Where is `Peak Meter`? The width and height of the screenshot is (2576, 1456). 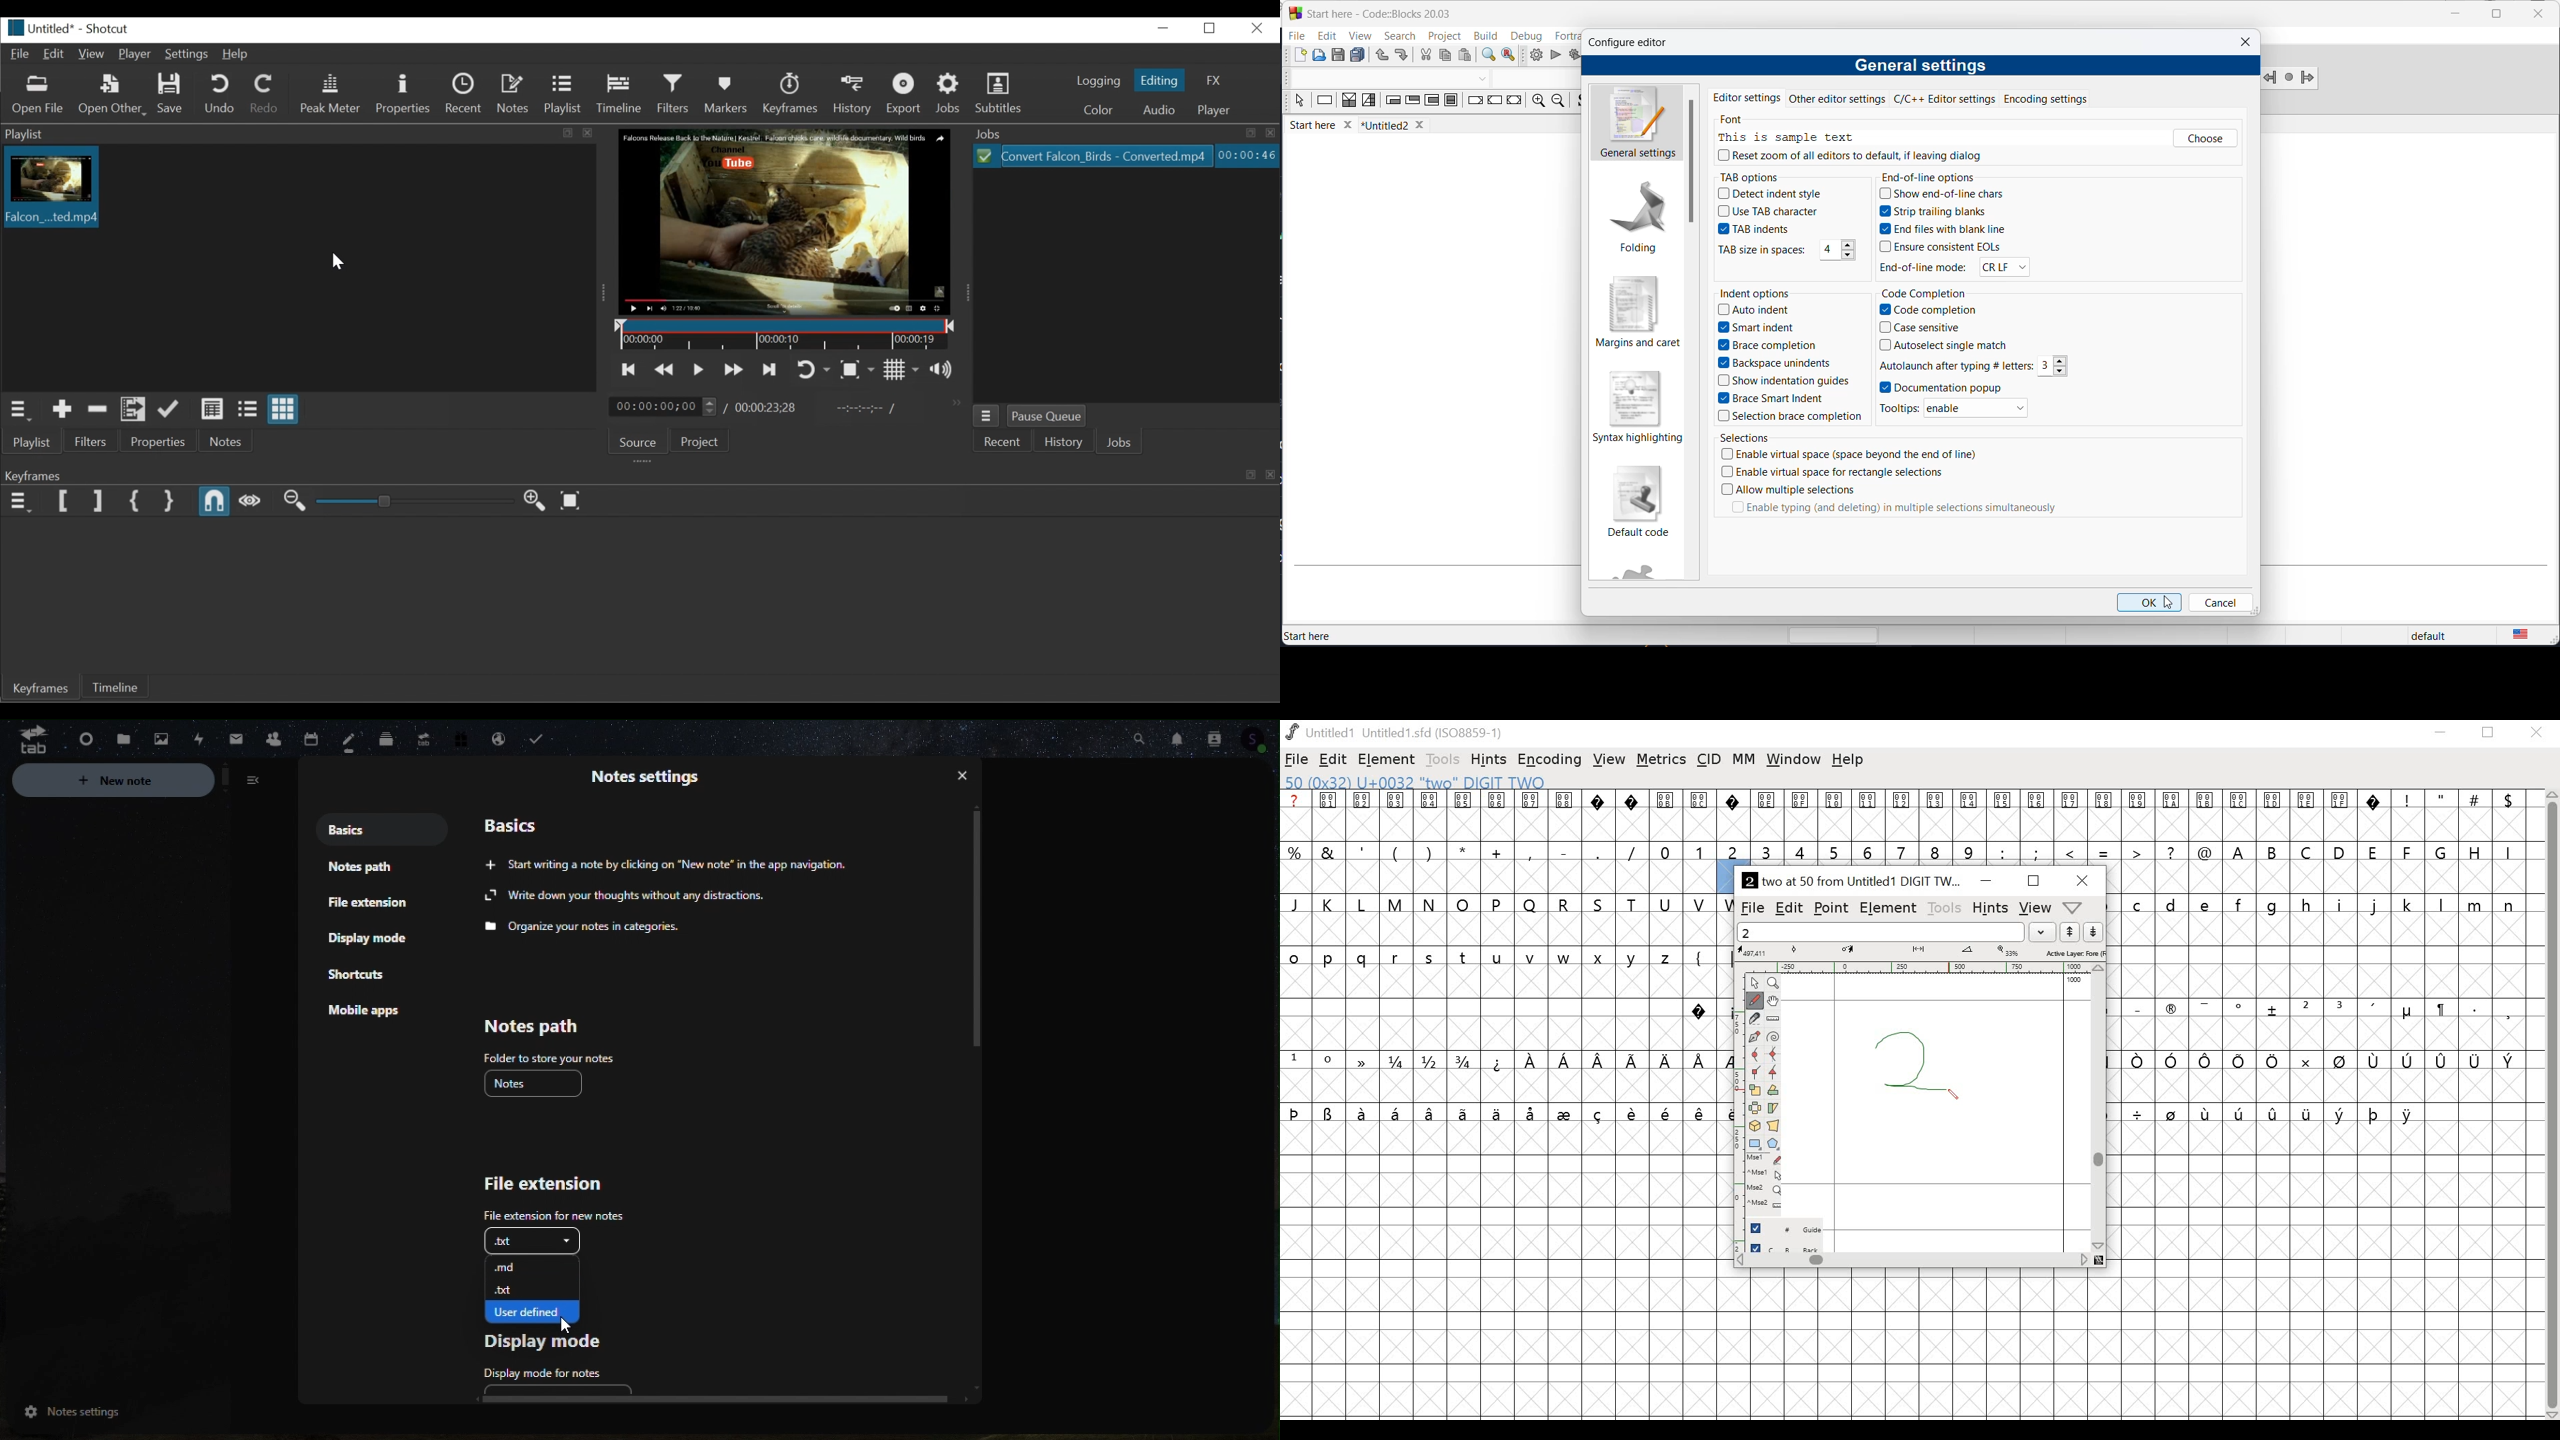
Peak Meter is located at coordinates (331, 93).